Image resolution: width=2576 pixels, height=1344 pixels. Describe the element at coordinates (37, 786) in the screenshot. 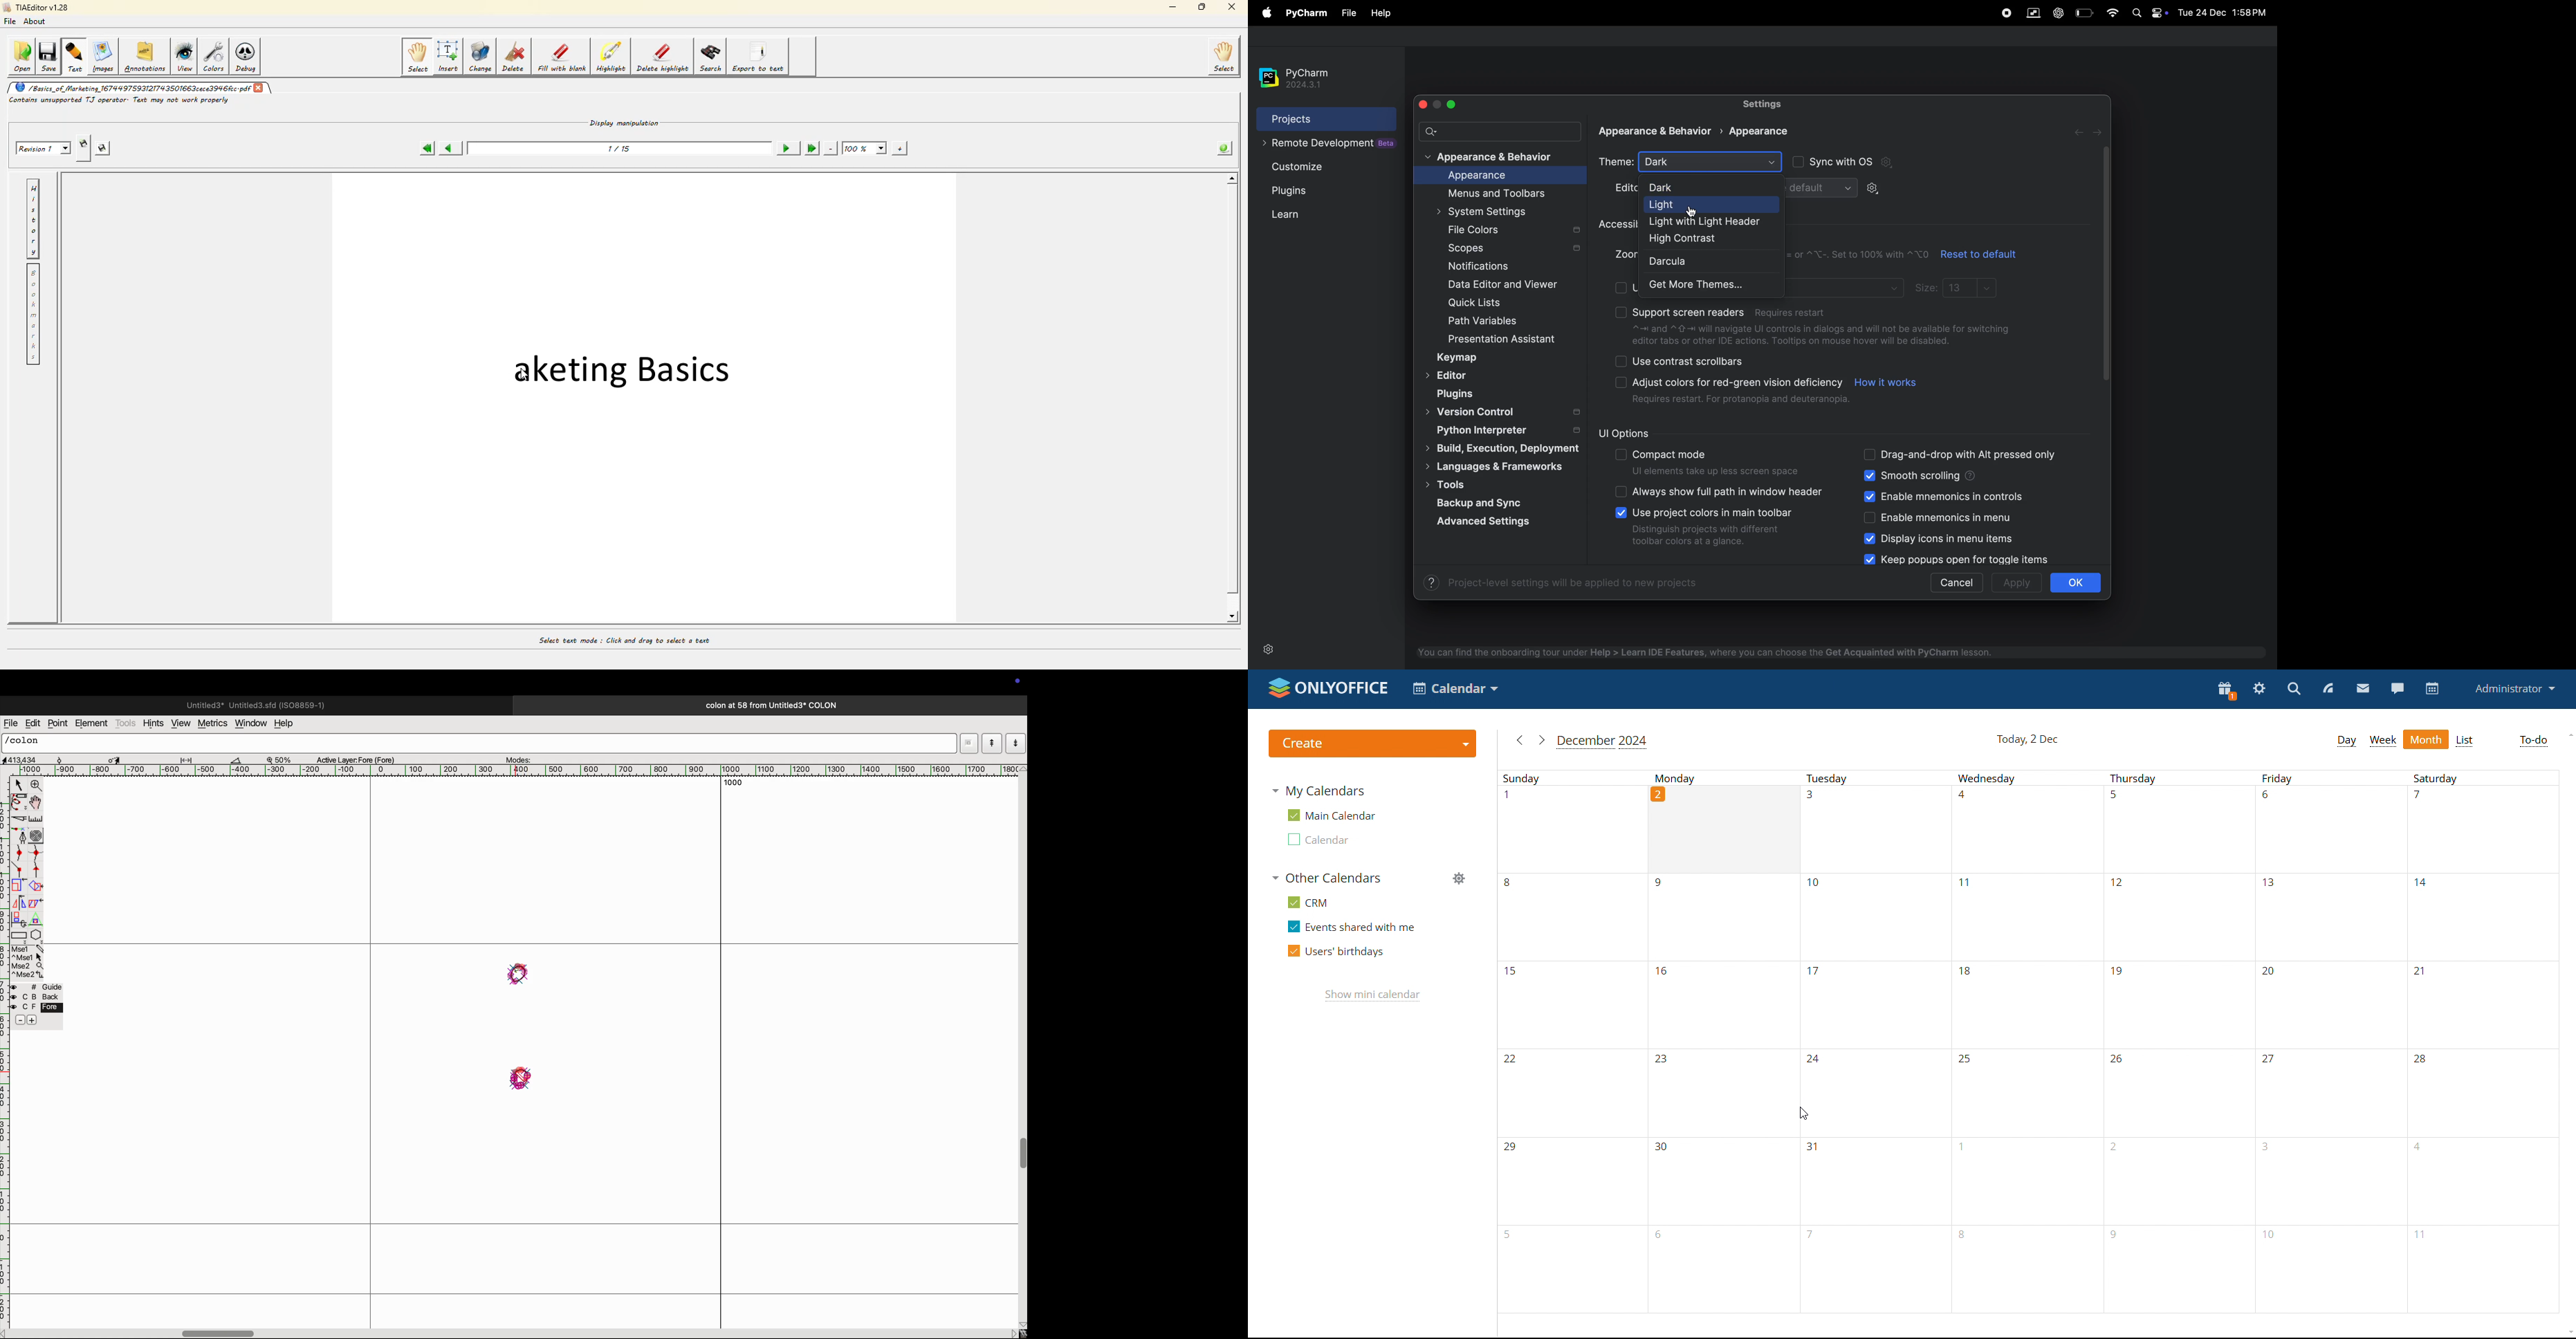

I see `zoom` at that location.